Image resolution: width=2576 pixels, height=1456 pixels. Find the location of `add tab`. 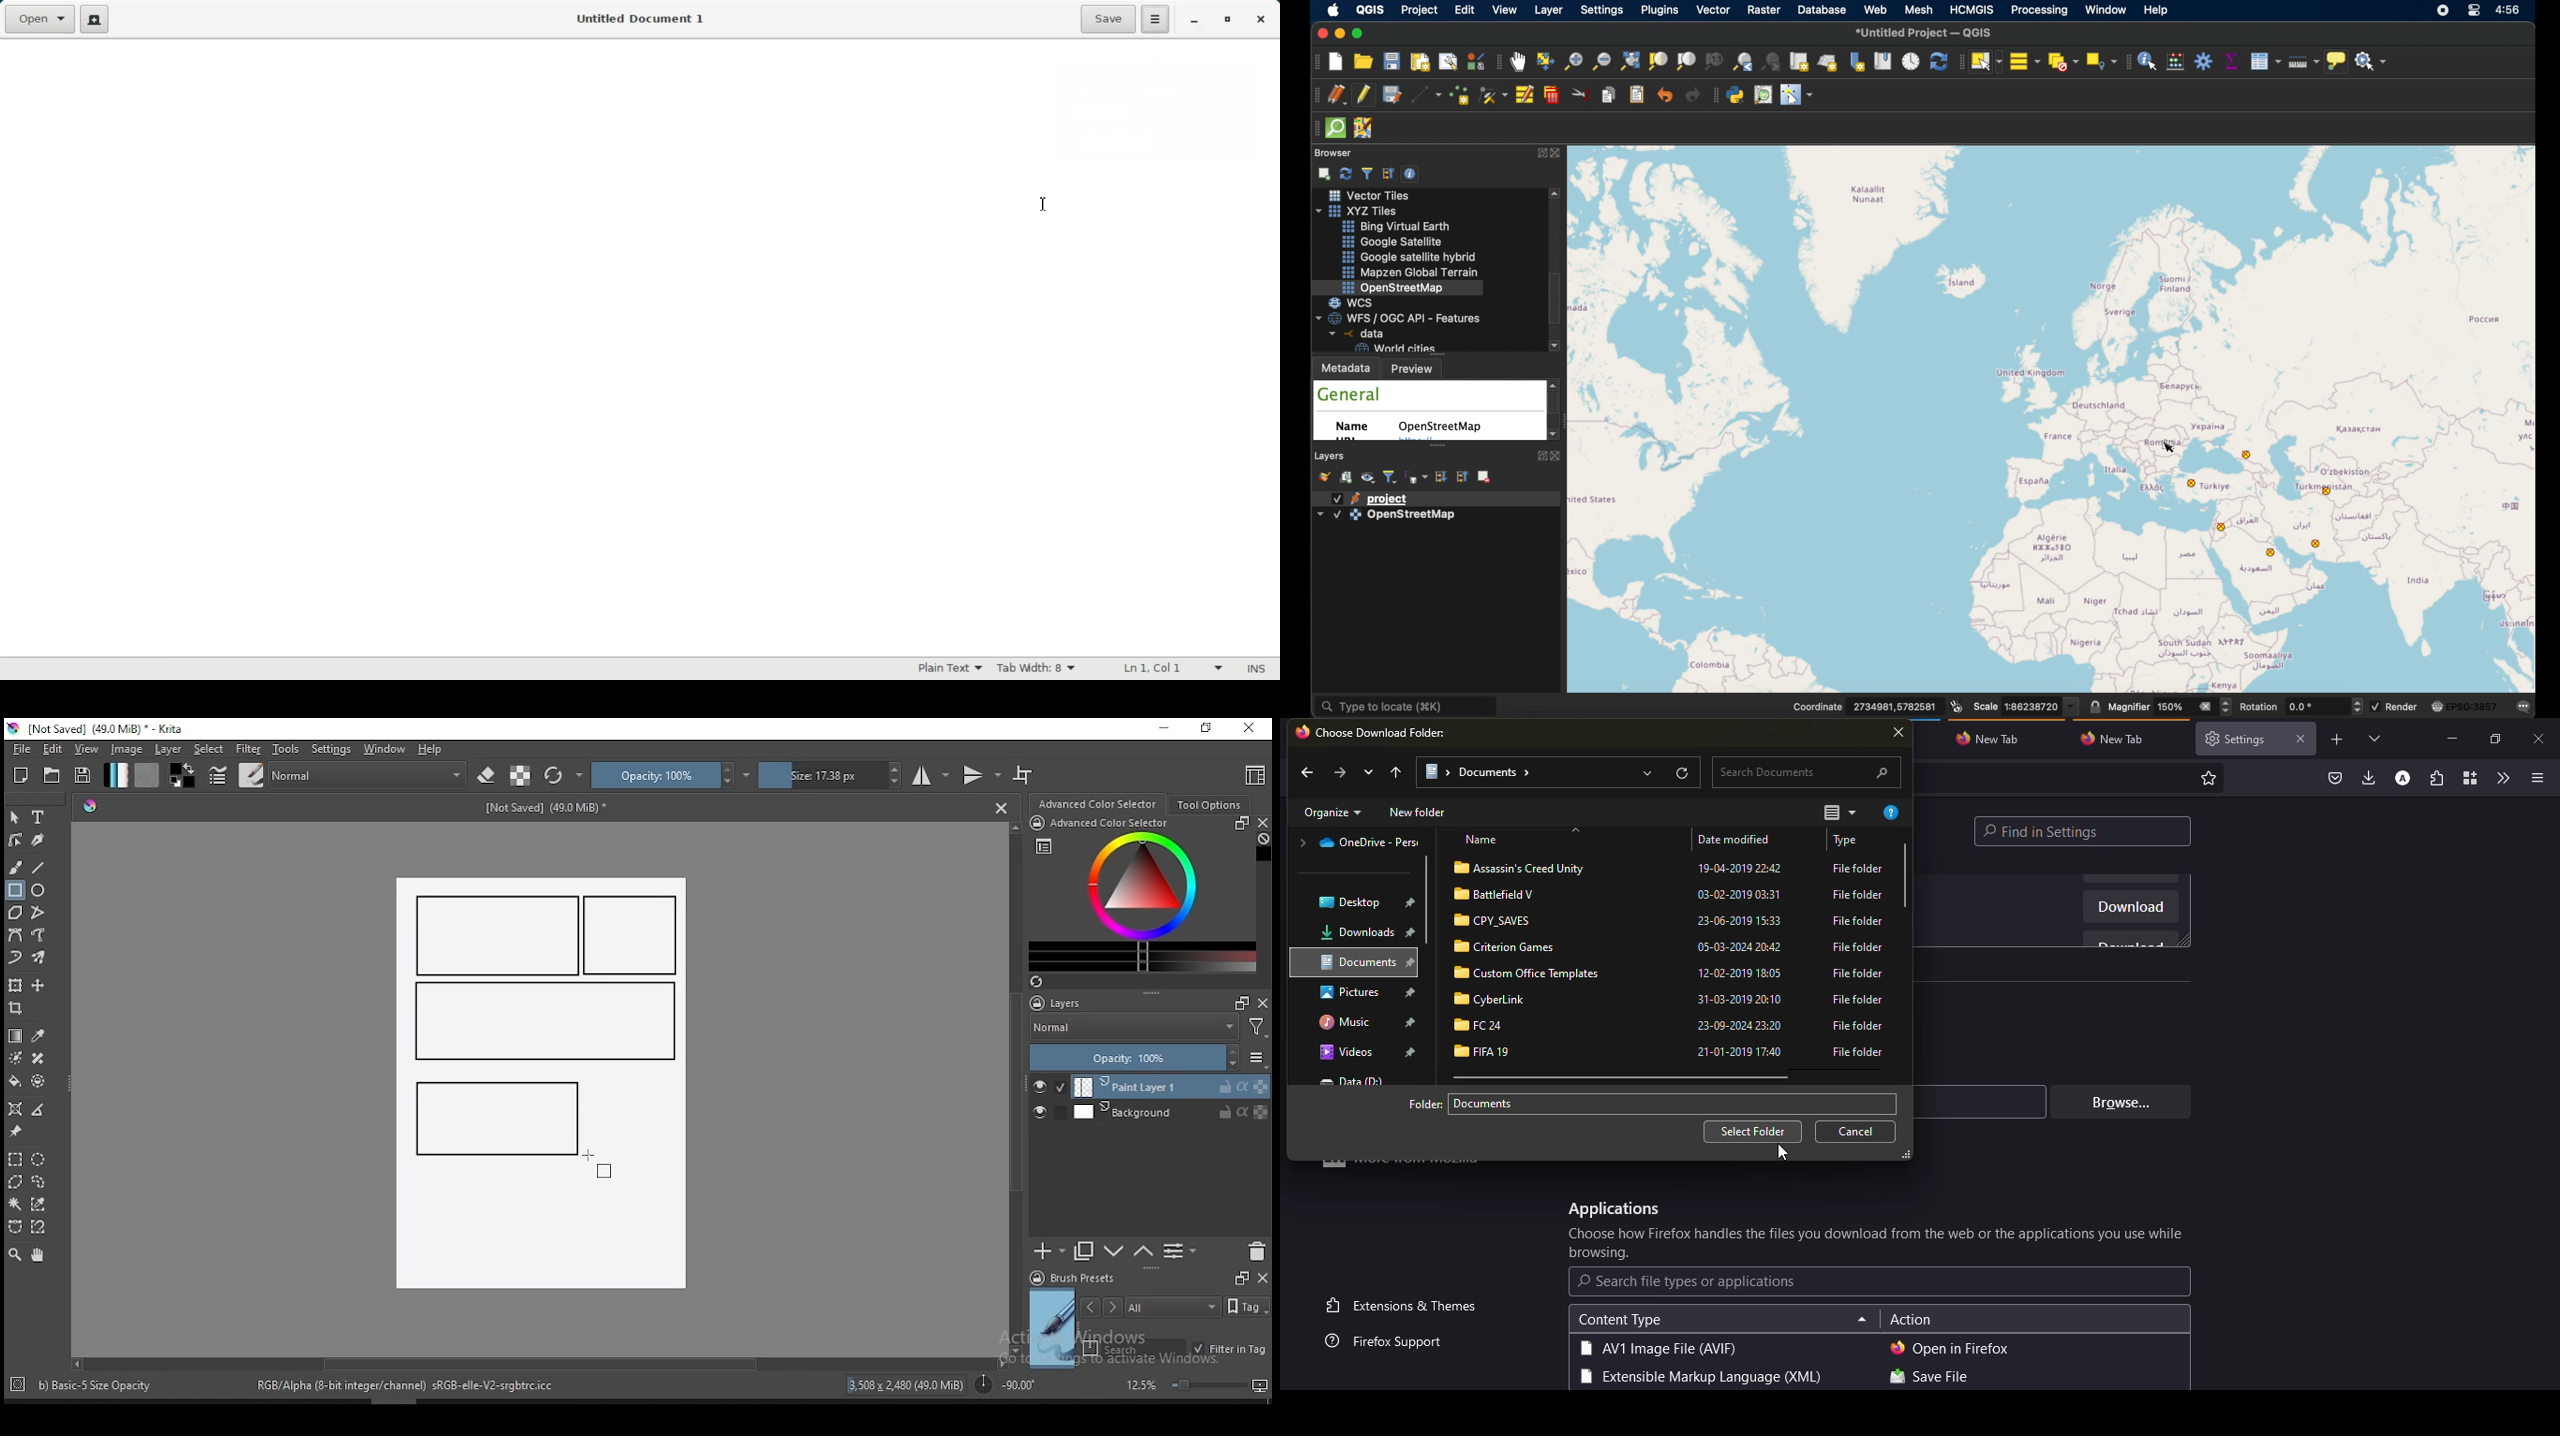

add tab is located at coordinates (2337, 740).